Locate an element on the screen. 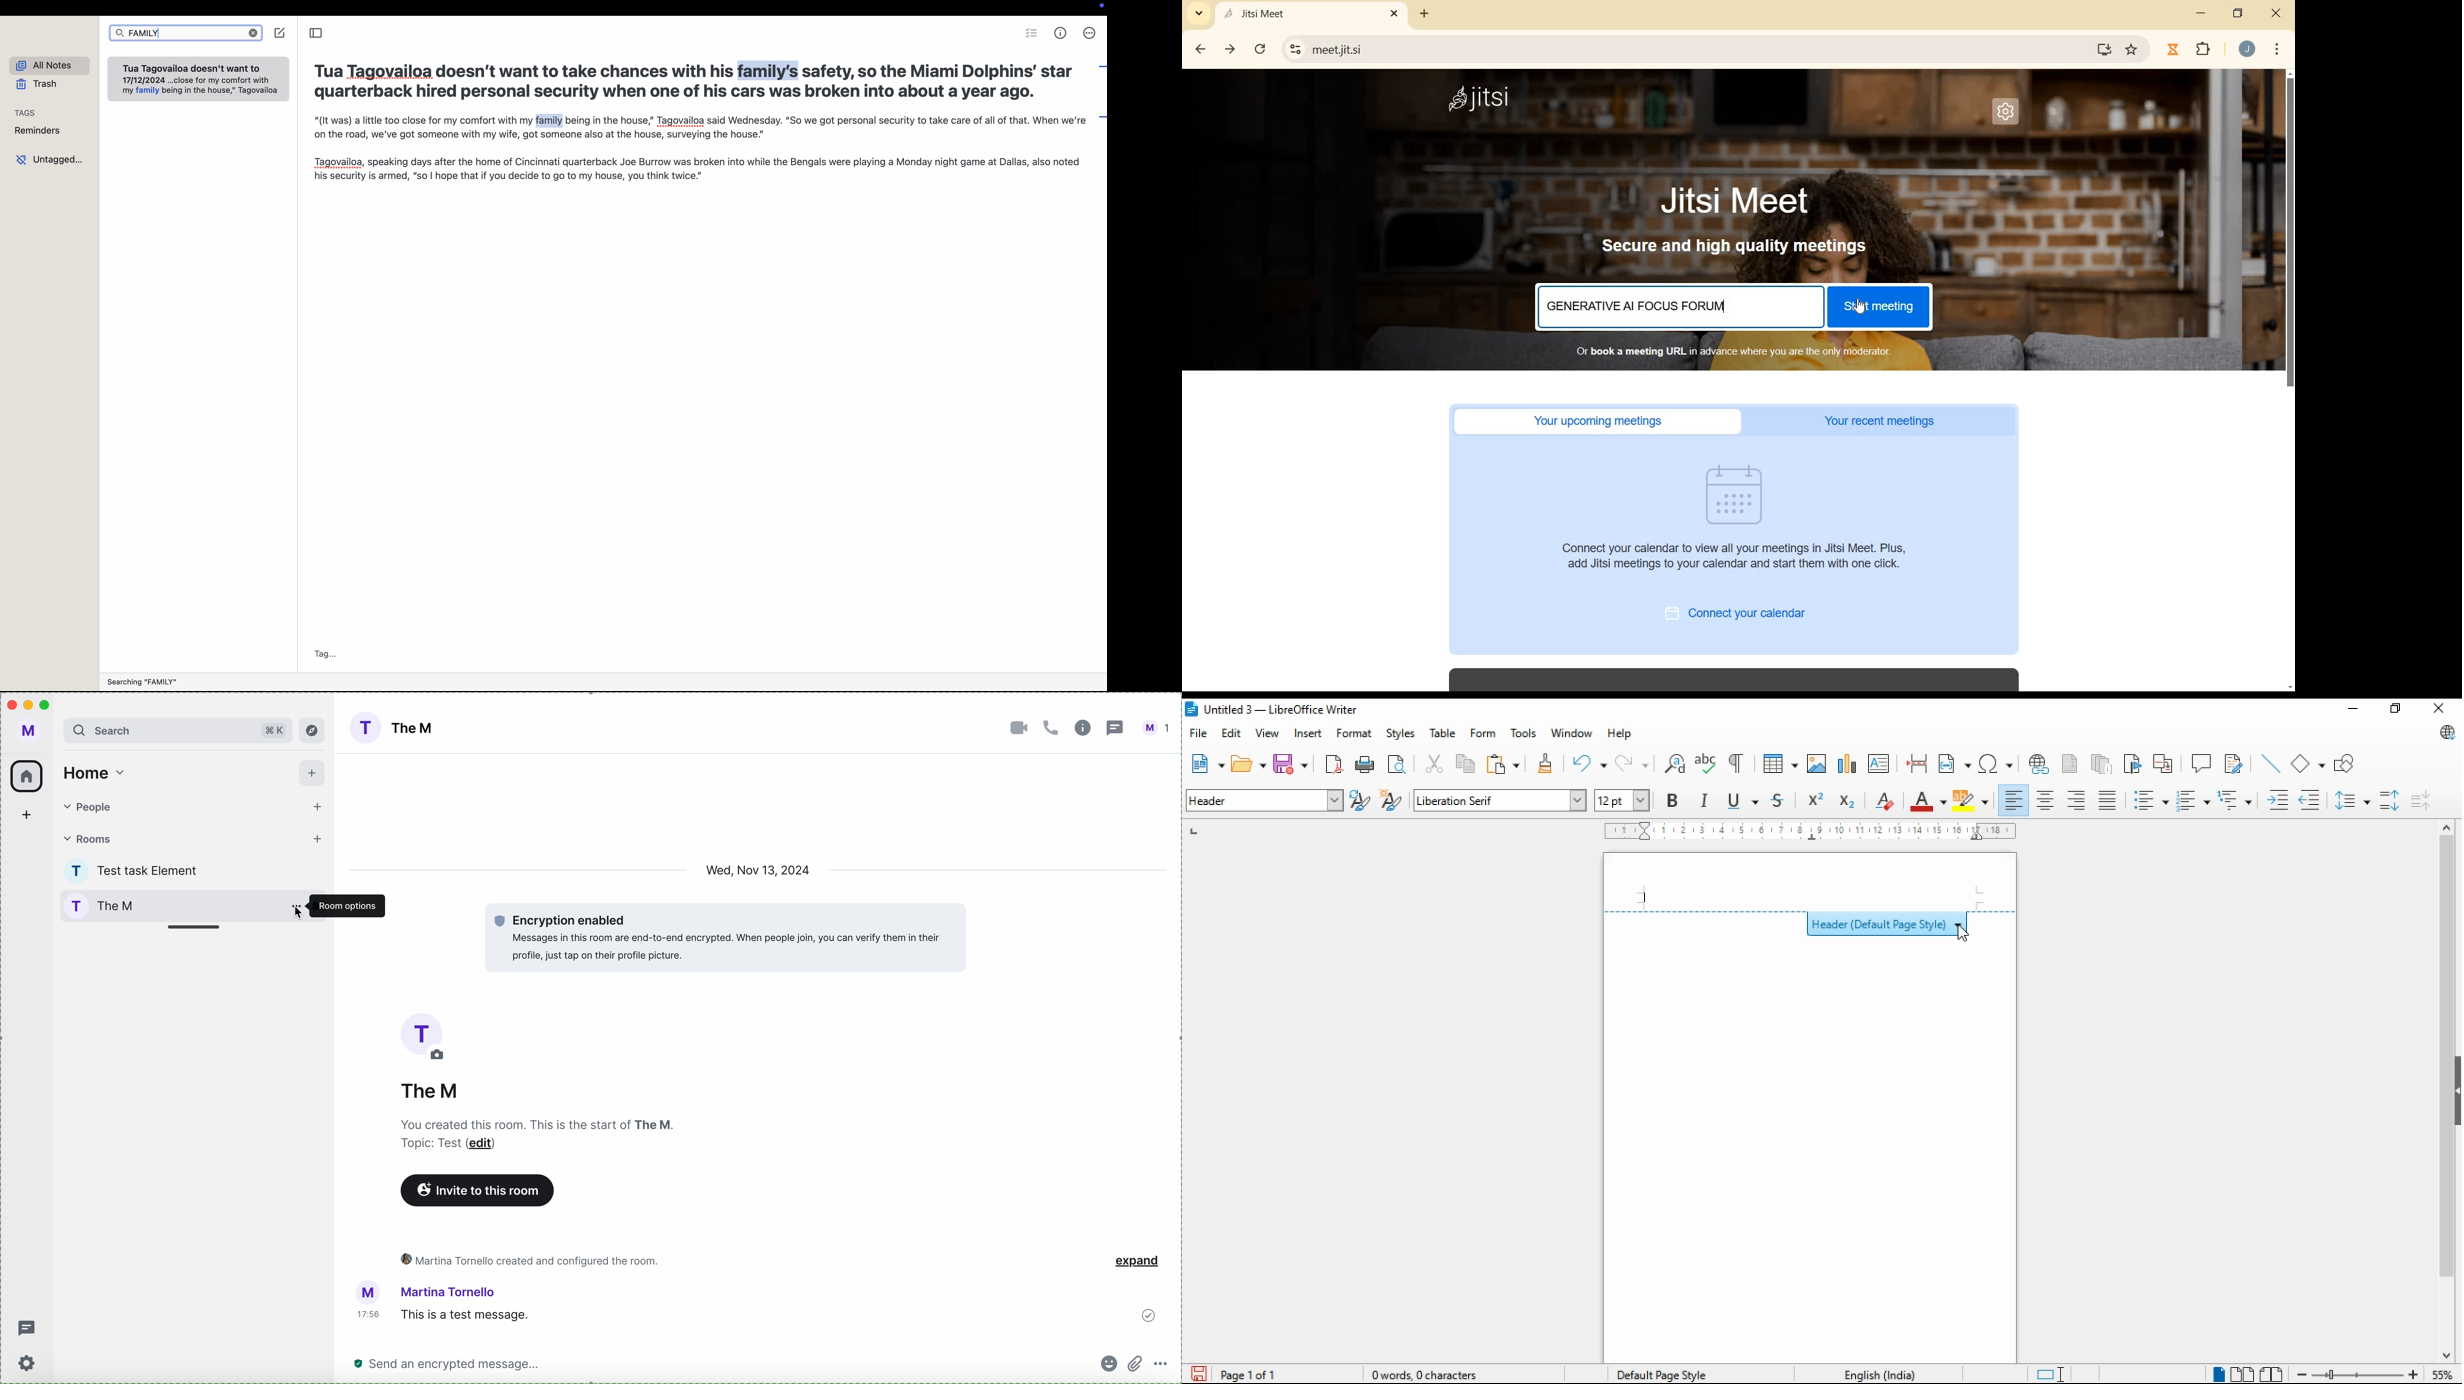 Image resolution: width=2464 pixels, height=1400 pixels. open is located at coordinates (1249, 763).